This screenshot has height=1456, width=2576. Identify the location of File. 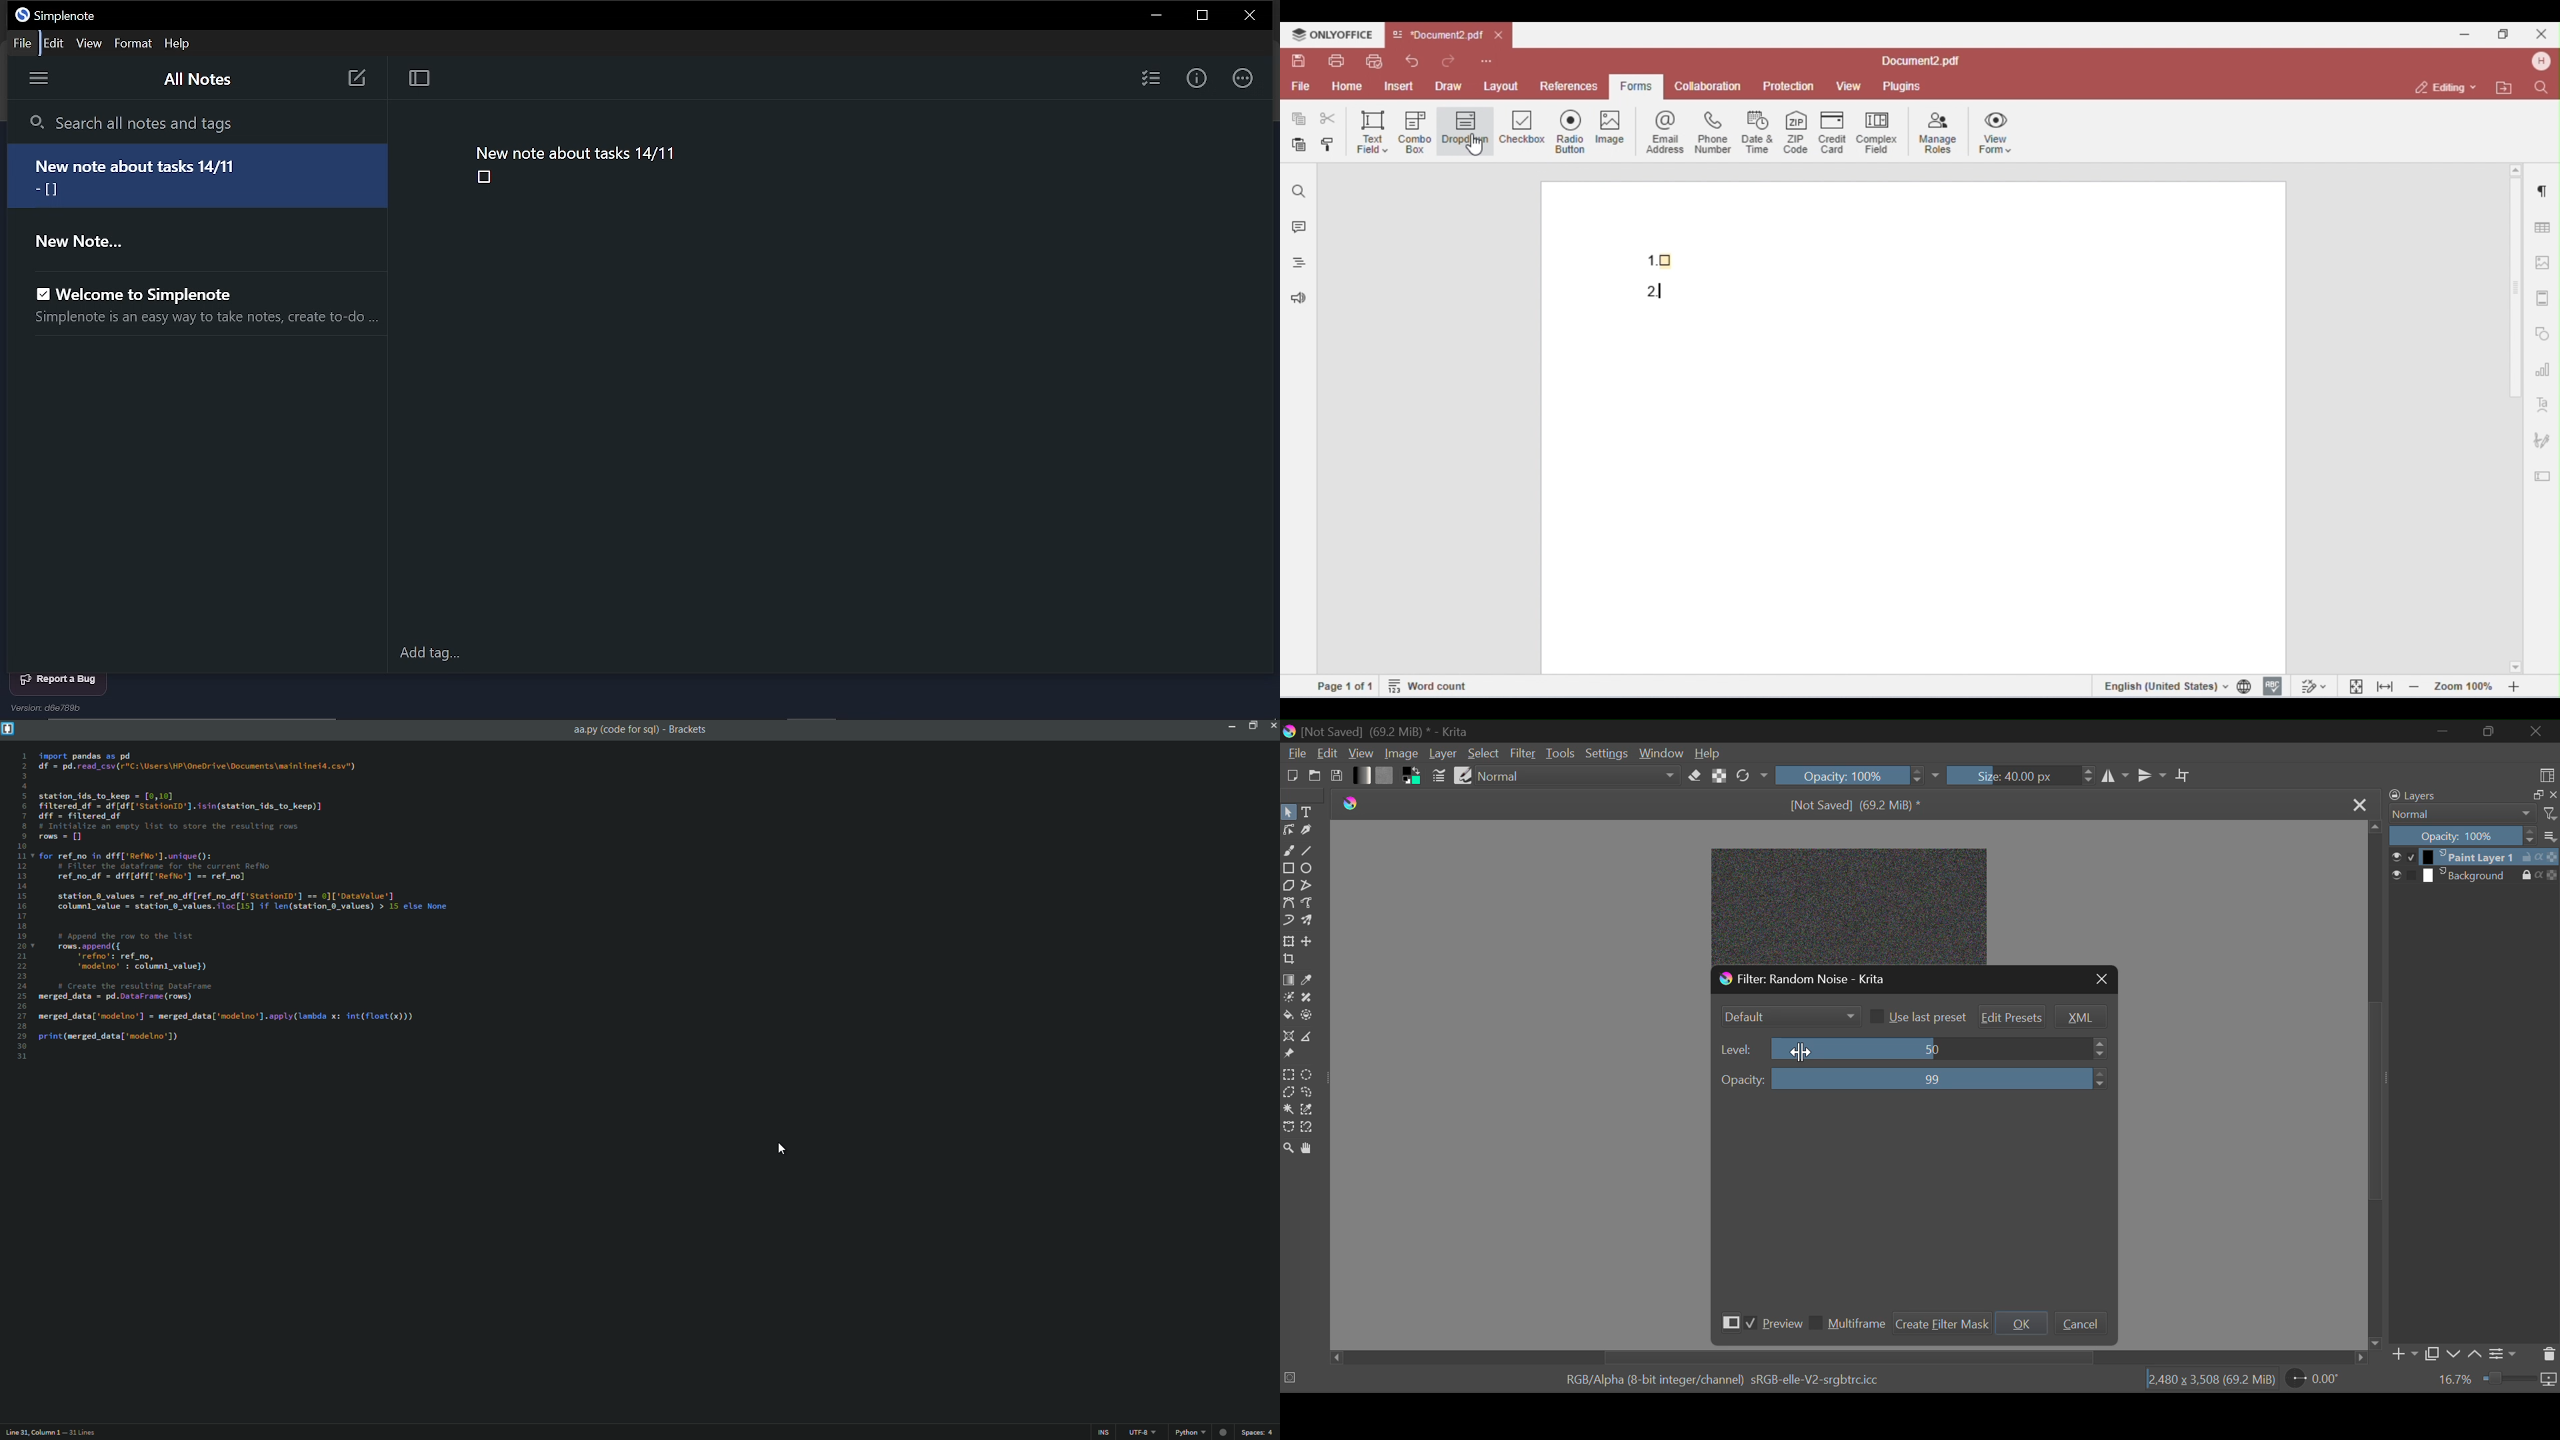
(25, 43).